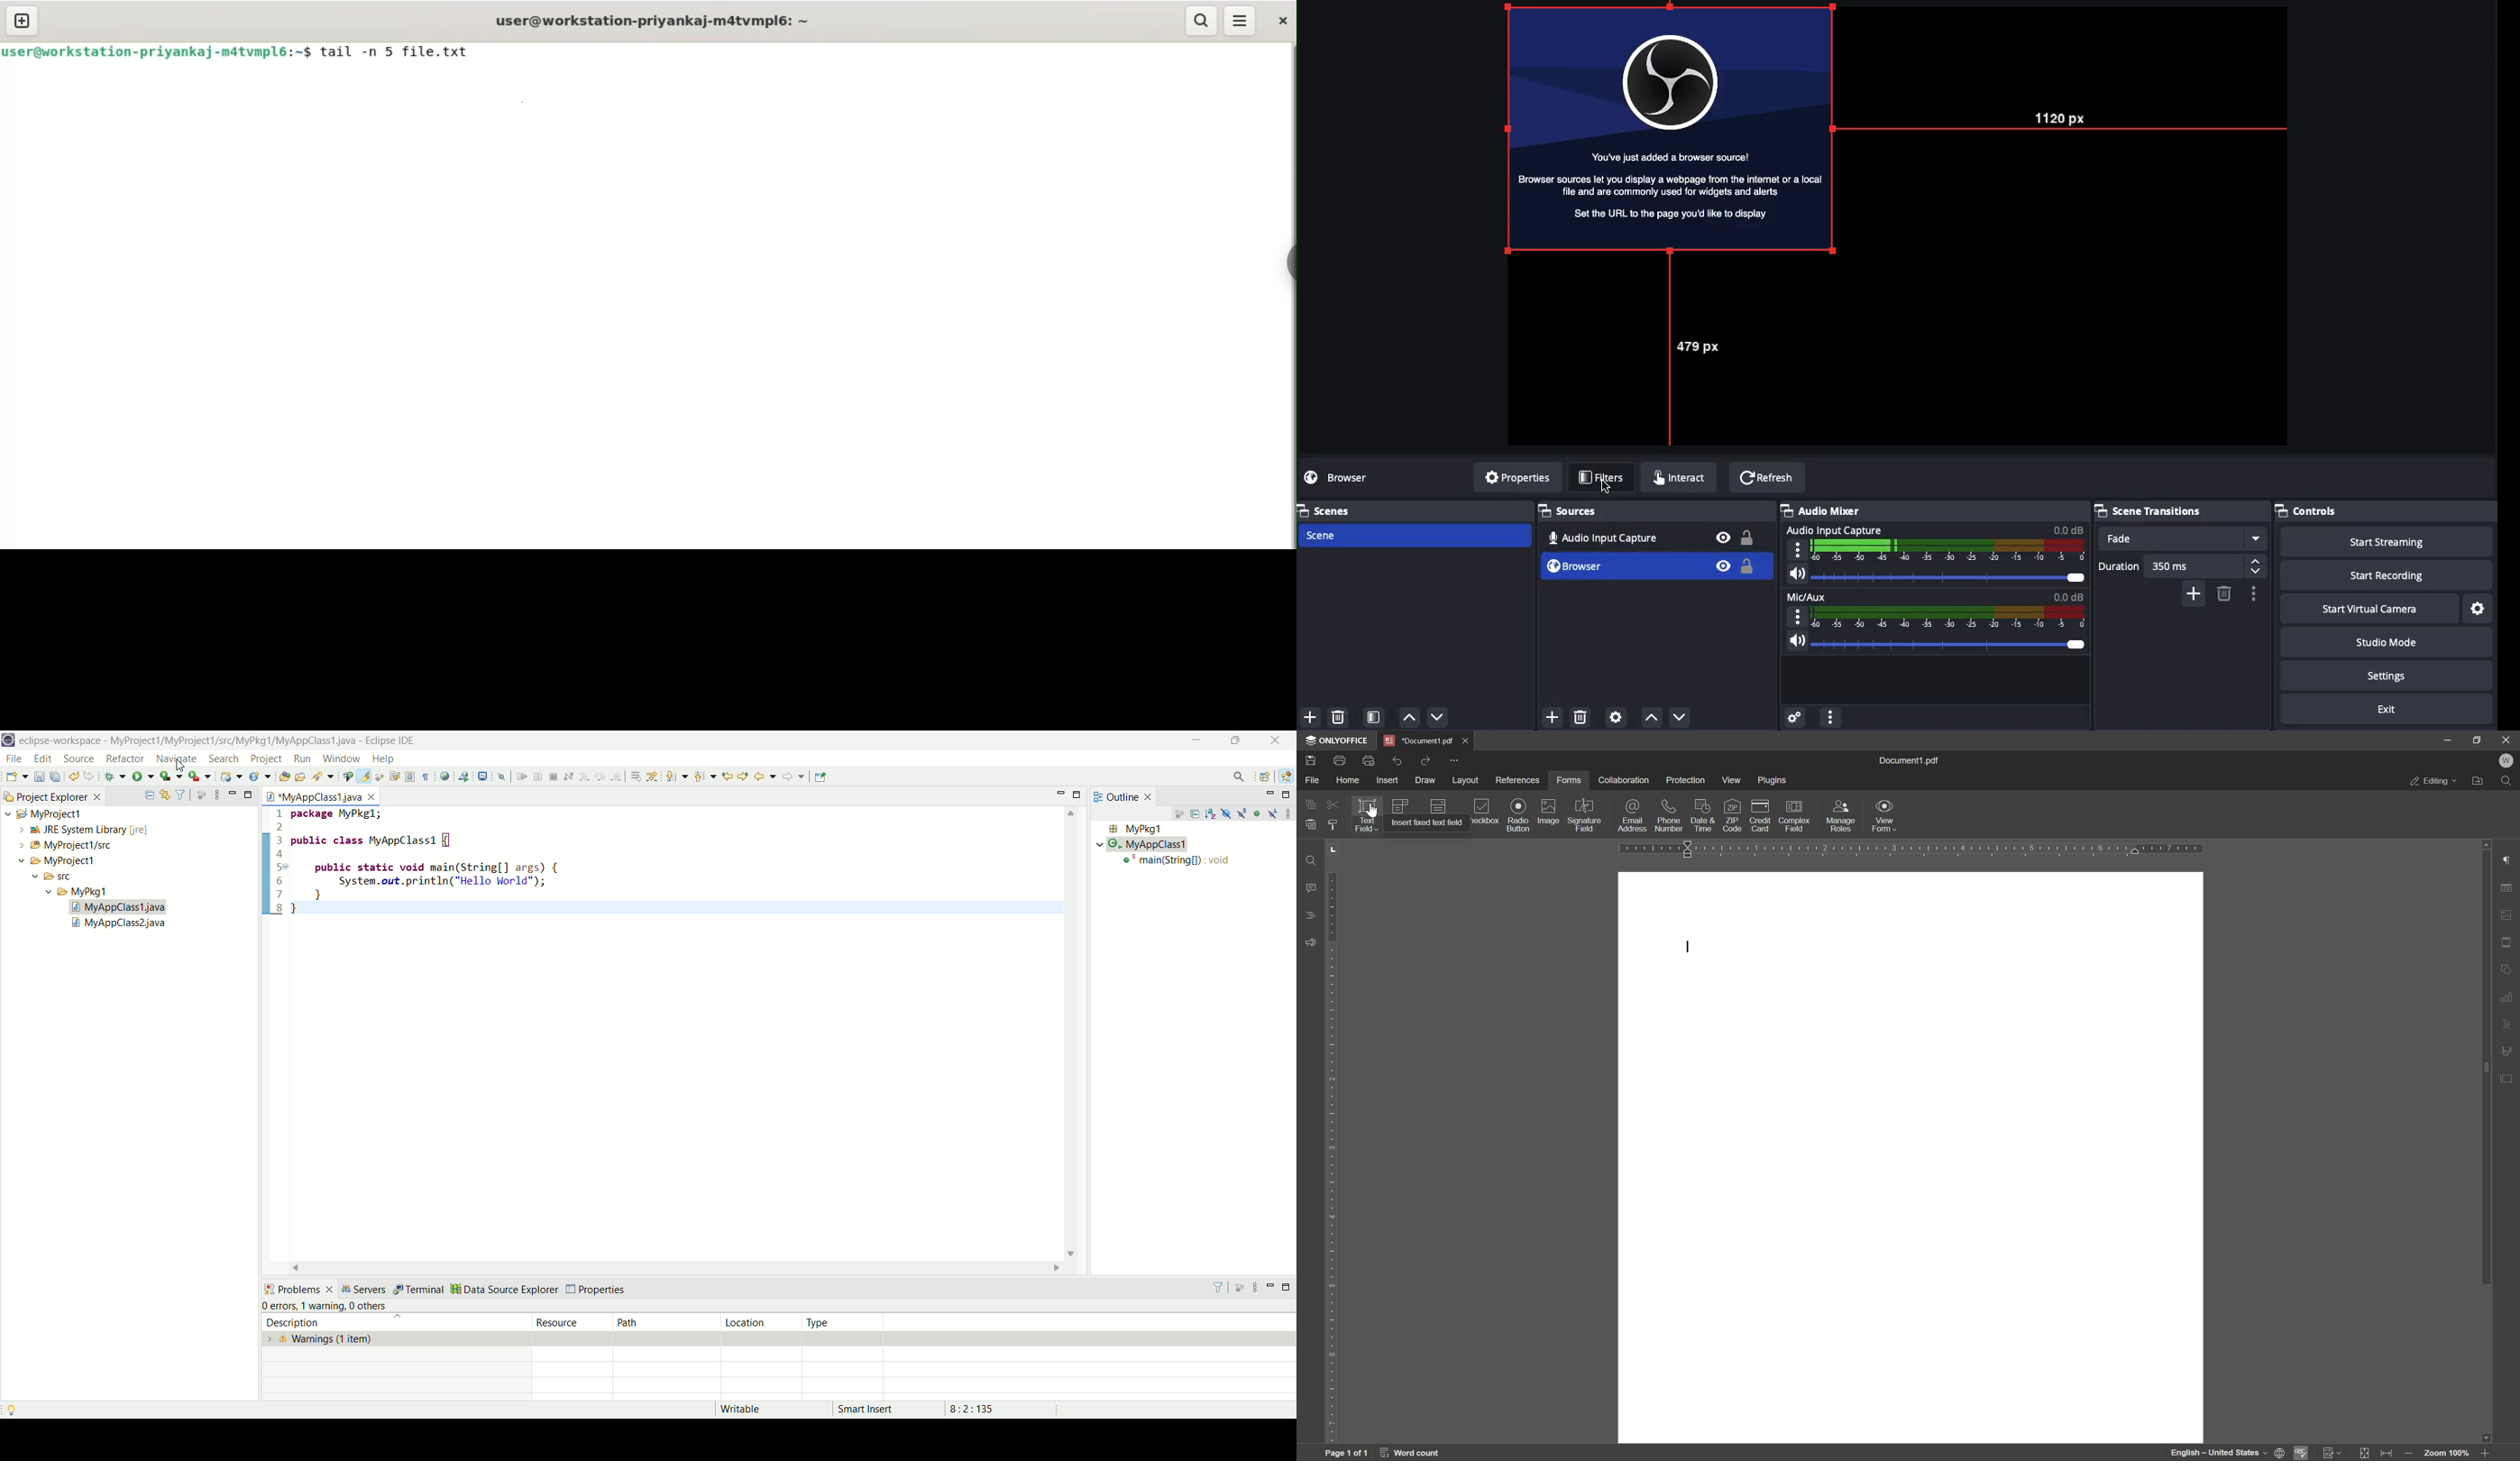 The image size is (2520, 1484). Describe the element at coordinates (1579, 715) in the screenshot. I see `Delete` at that location.